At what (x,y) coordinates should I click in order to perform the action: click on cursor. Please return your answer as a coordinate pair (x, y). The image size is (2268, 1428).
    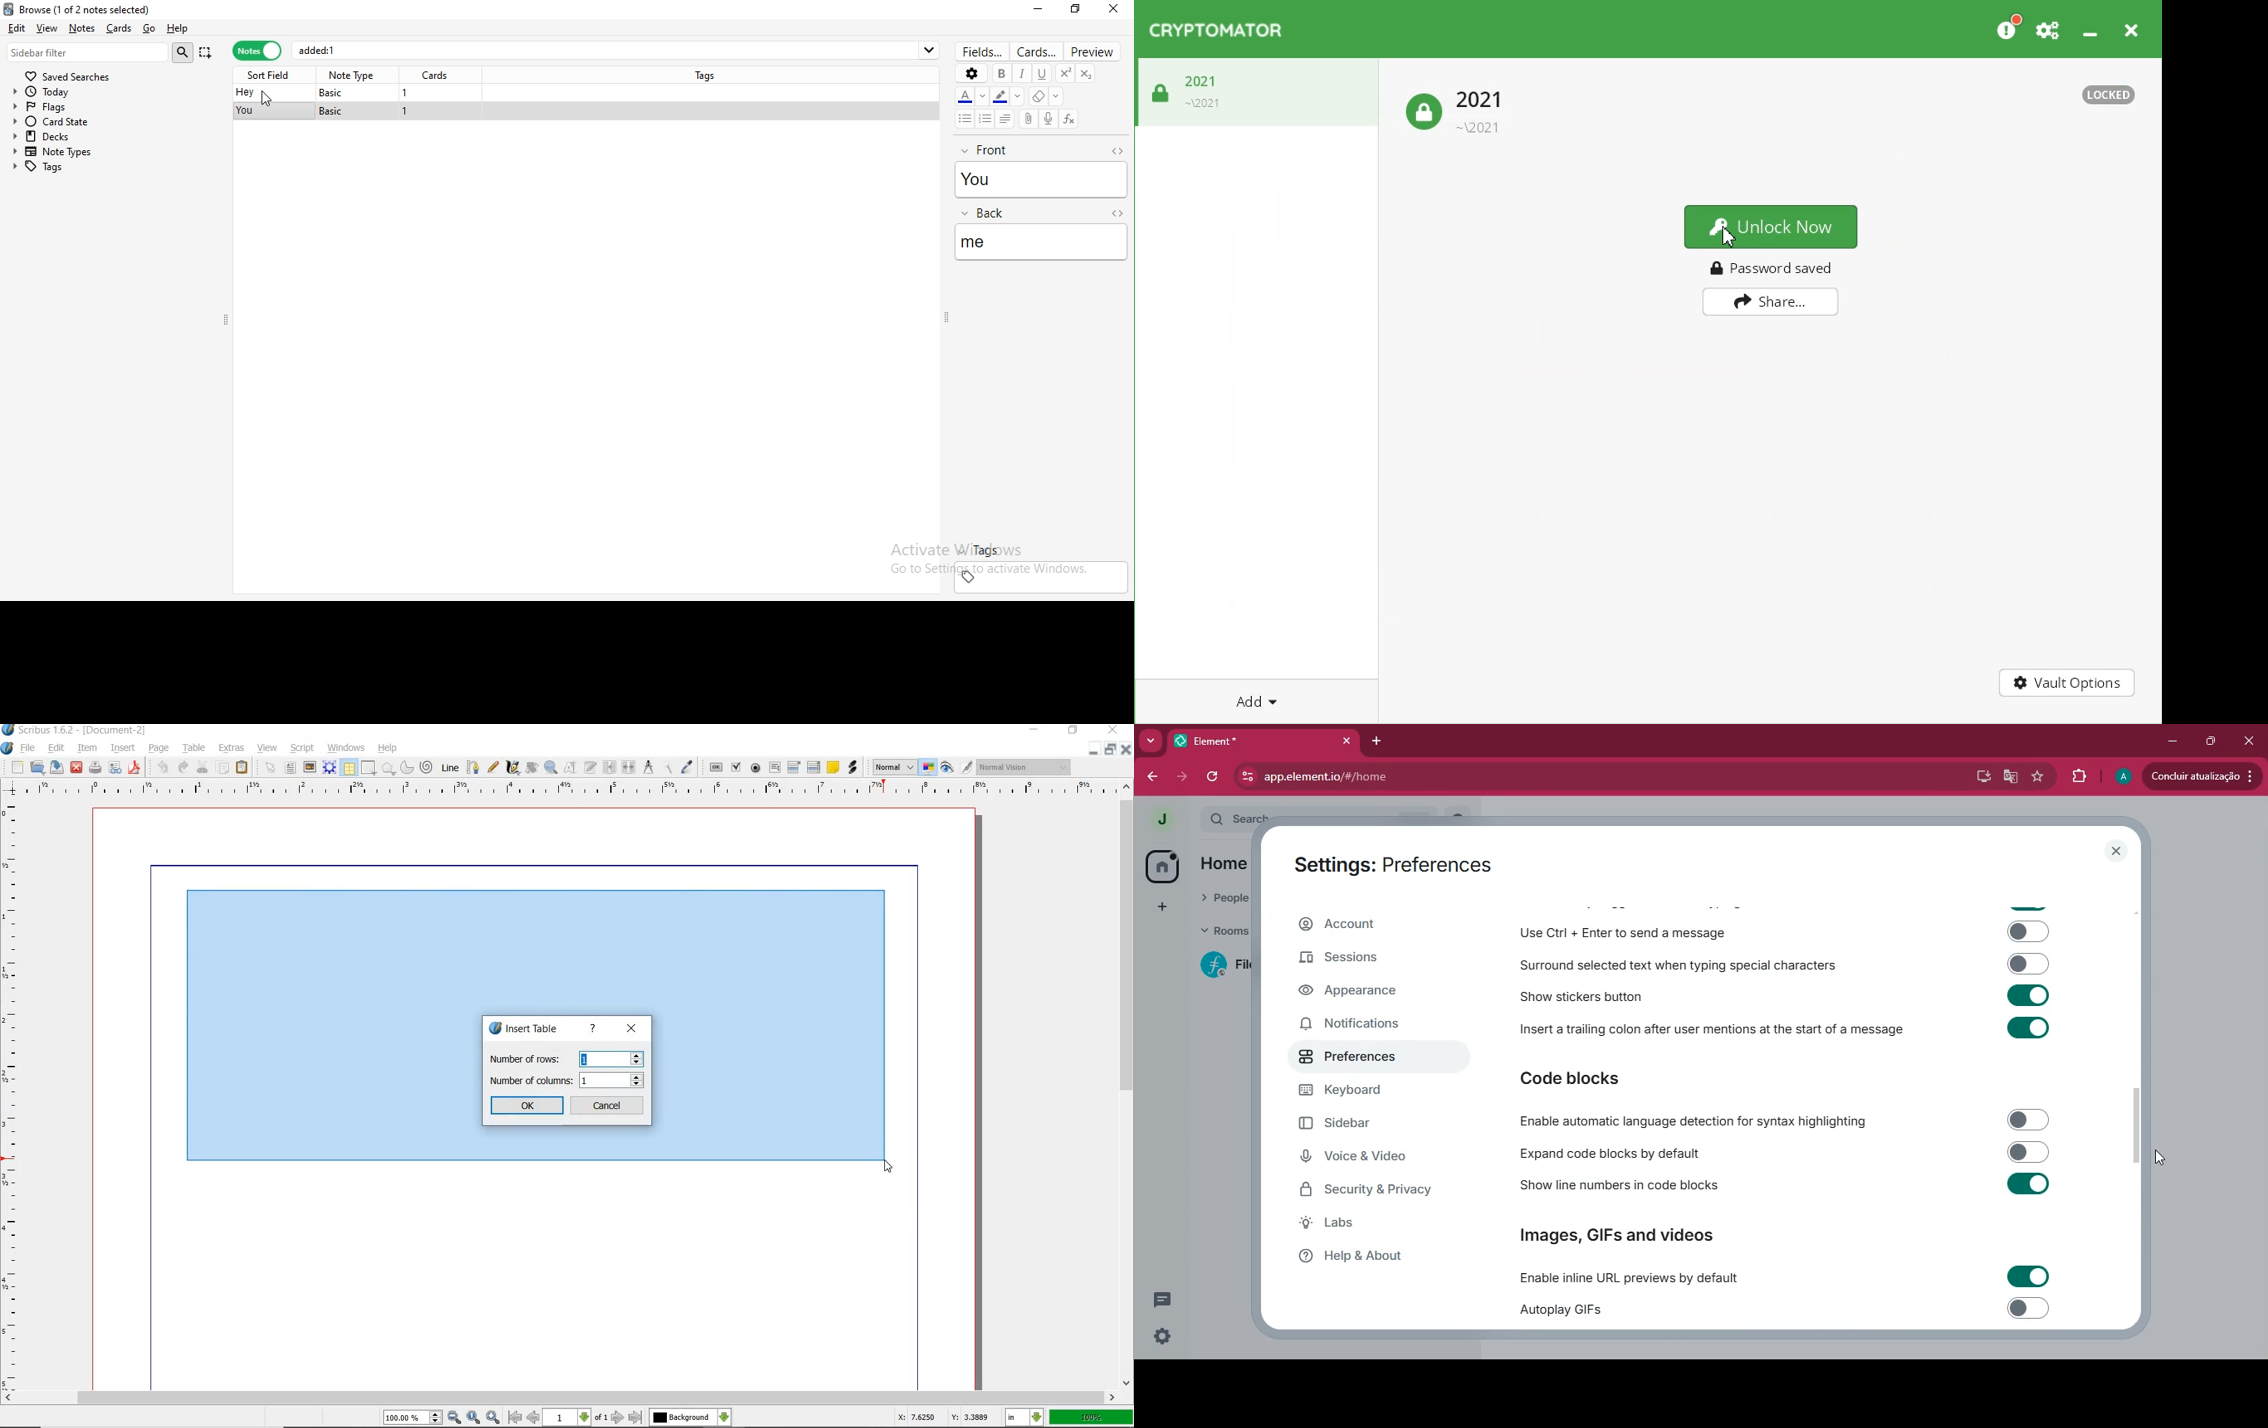
    Looking at the image, I should click on (267, 100).